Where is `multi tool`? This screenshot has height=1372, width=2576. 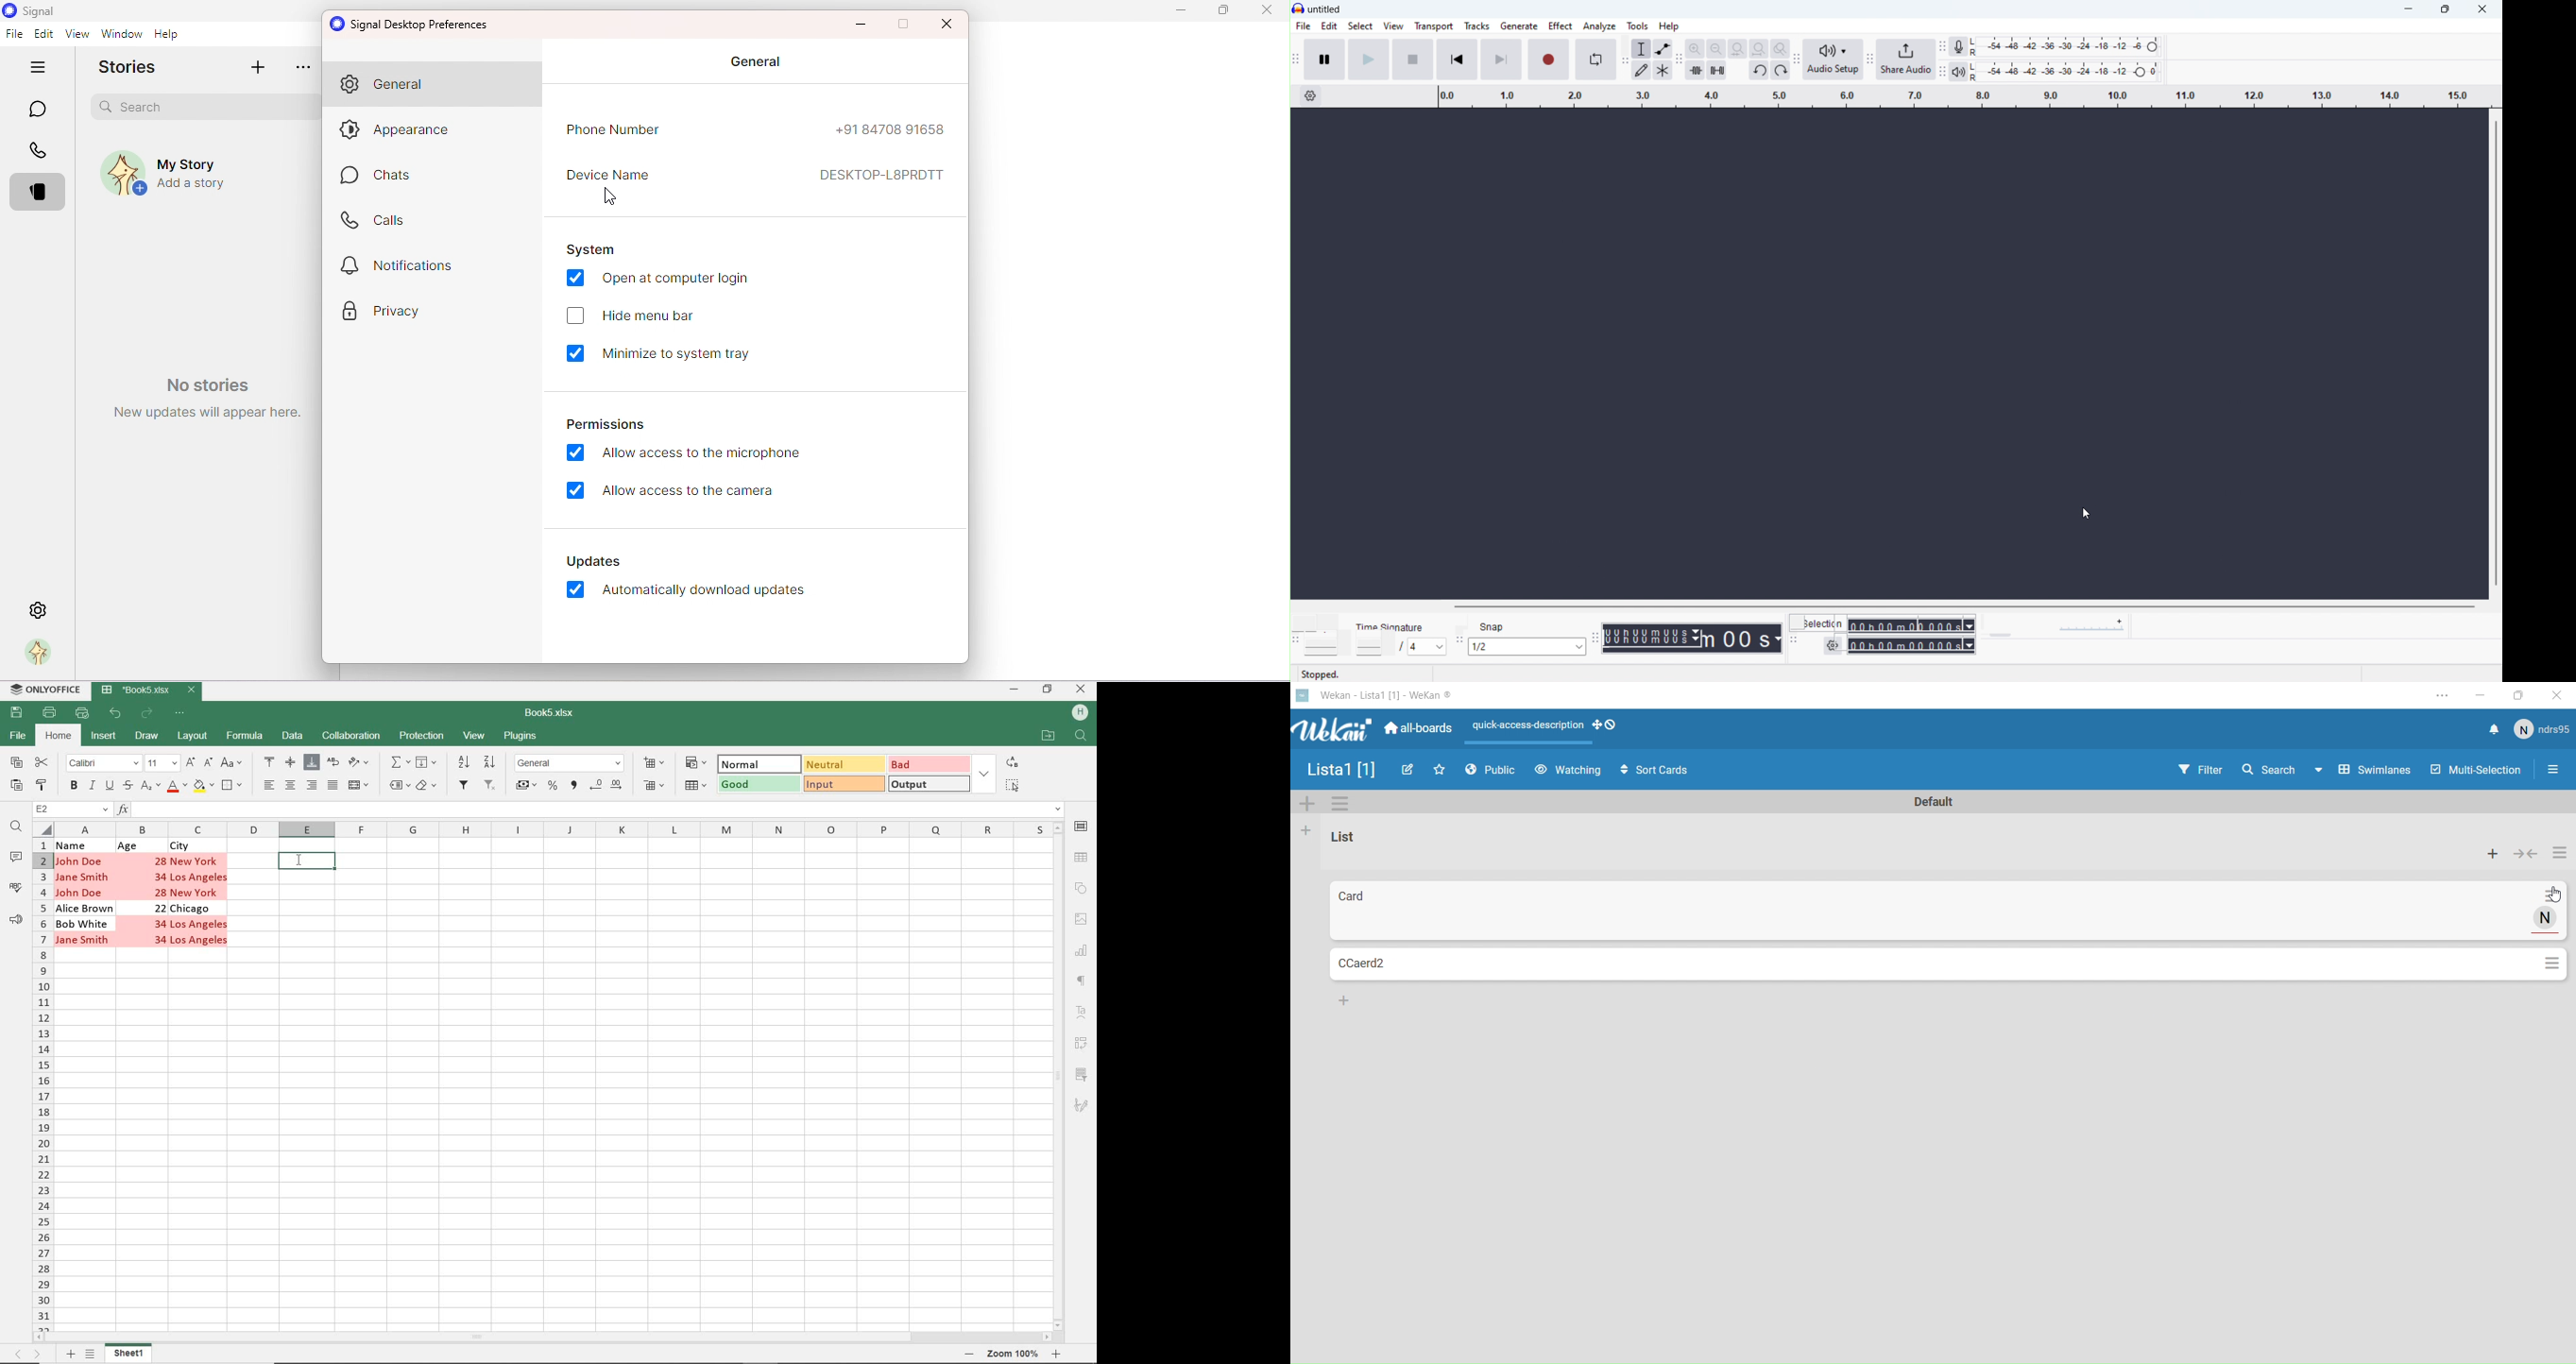 multi tool is located at coordinates (1663, 70).